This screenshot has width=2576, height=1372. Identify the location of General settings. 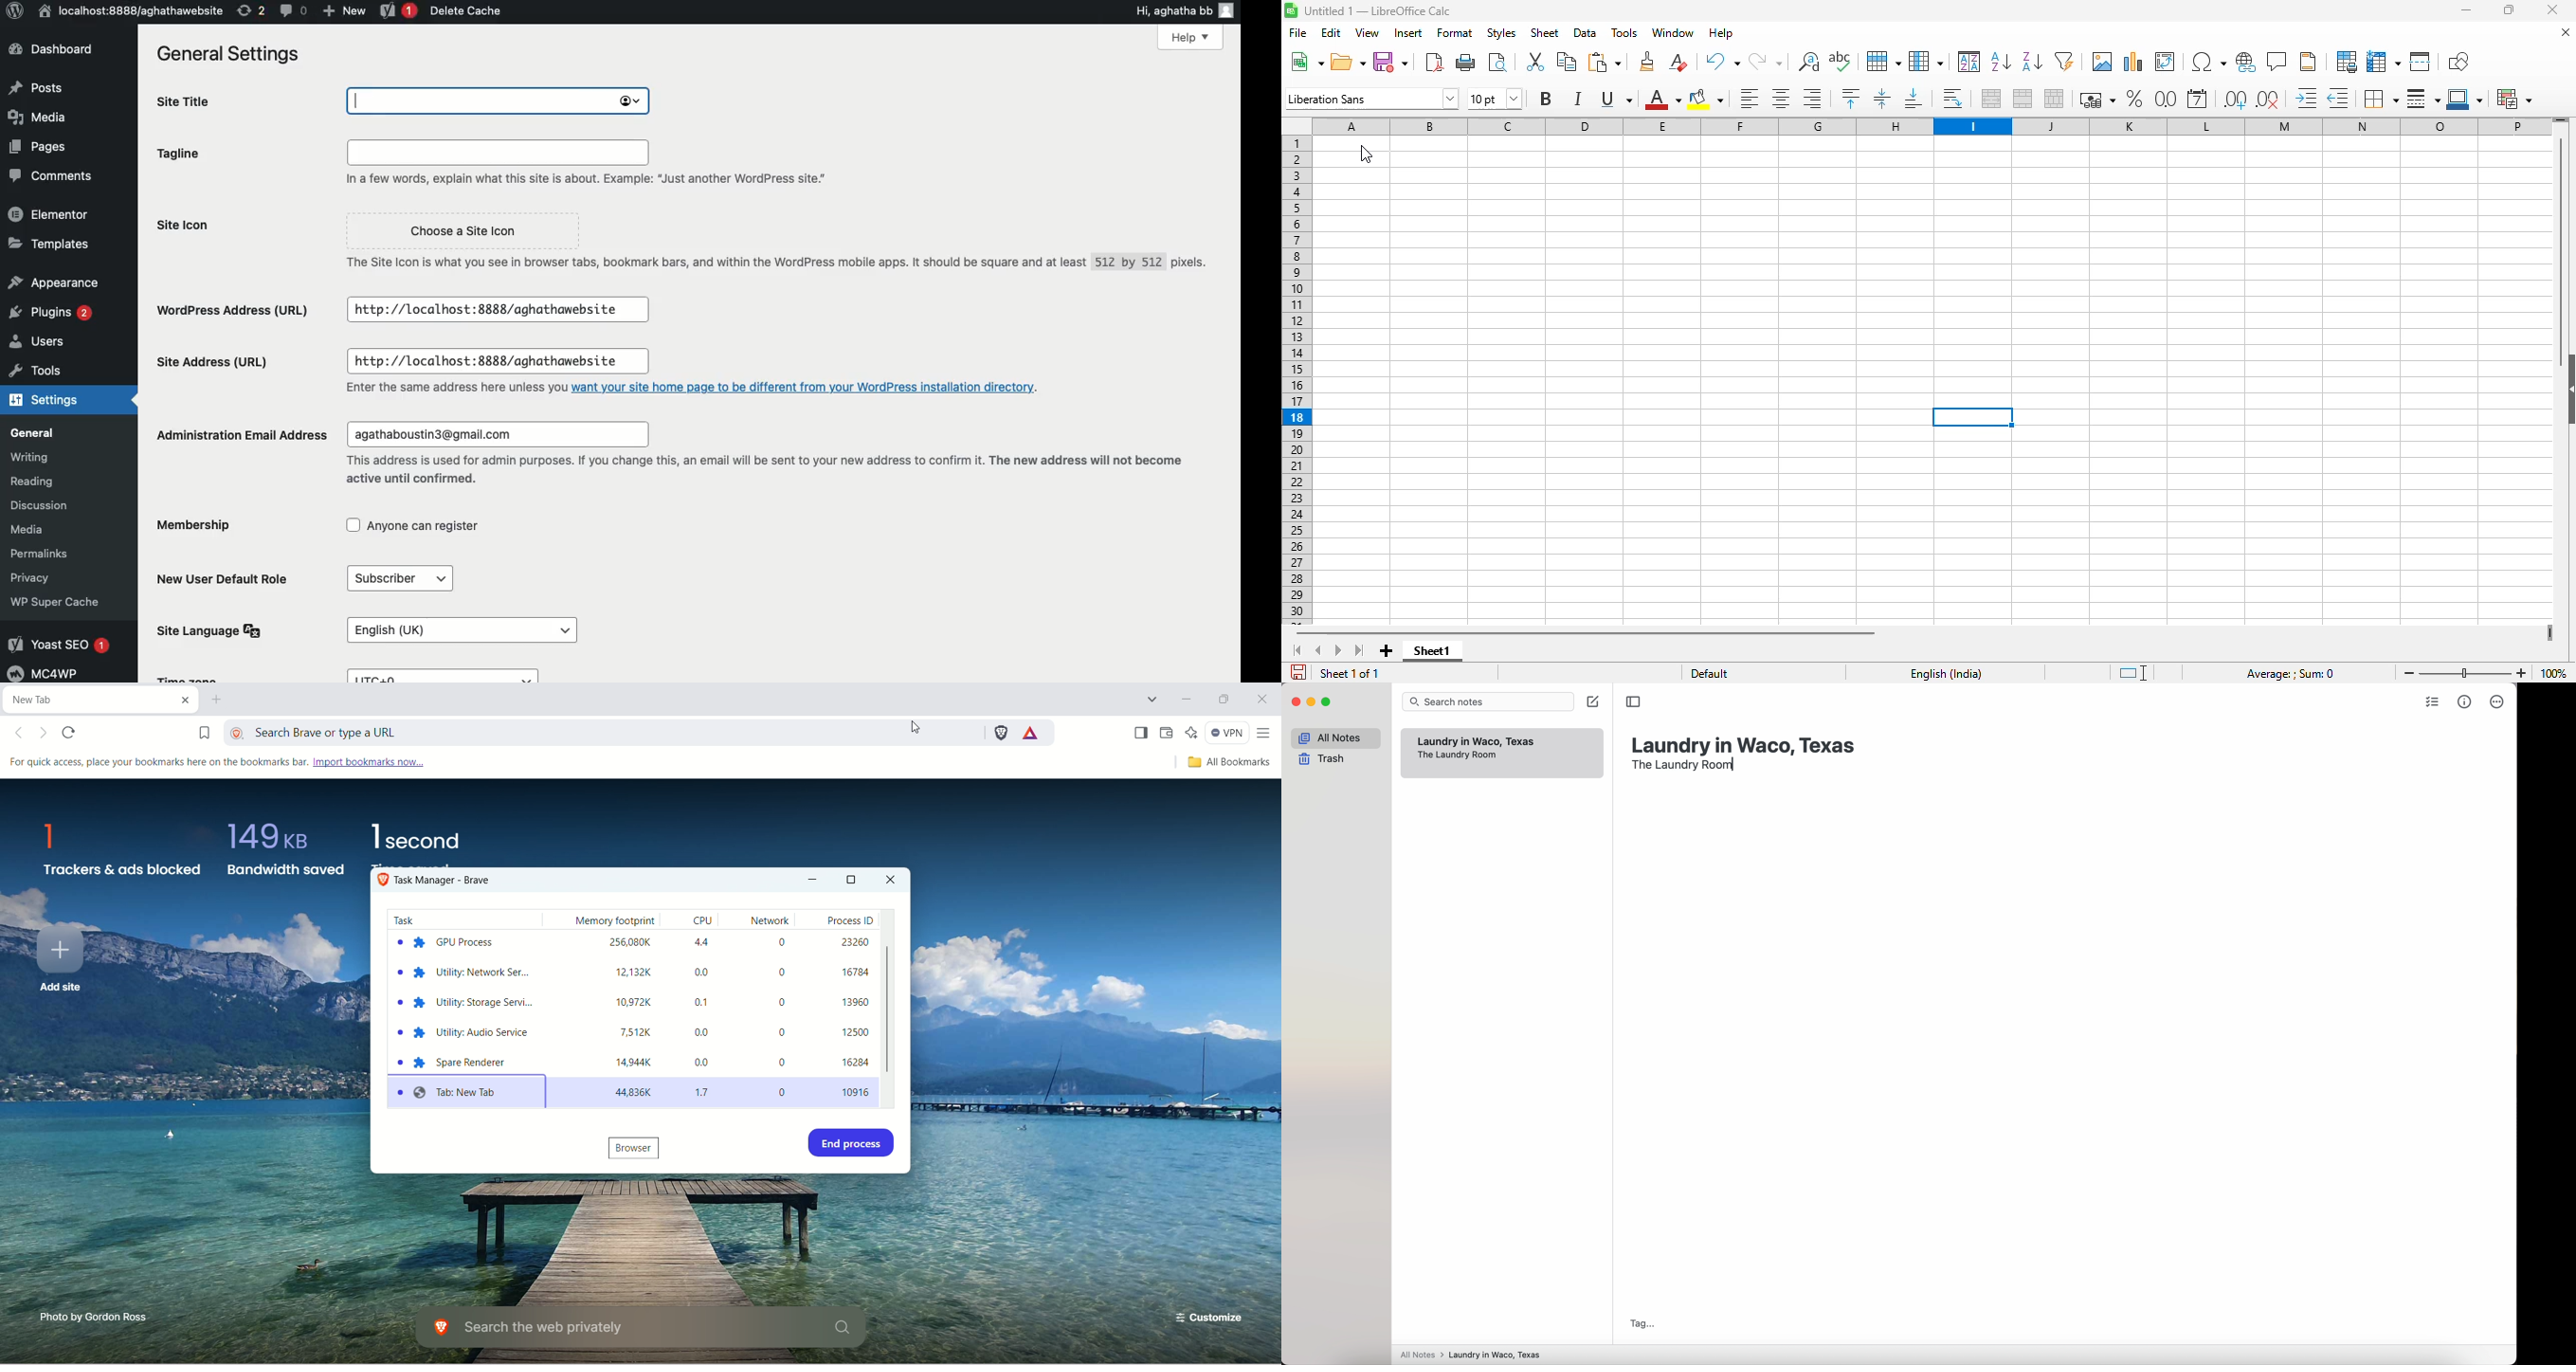
(237, 58).